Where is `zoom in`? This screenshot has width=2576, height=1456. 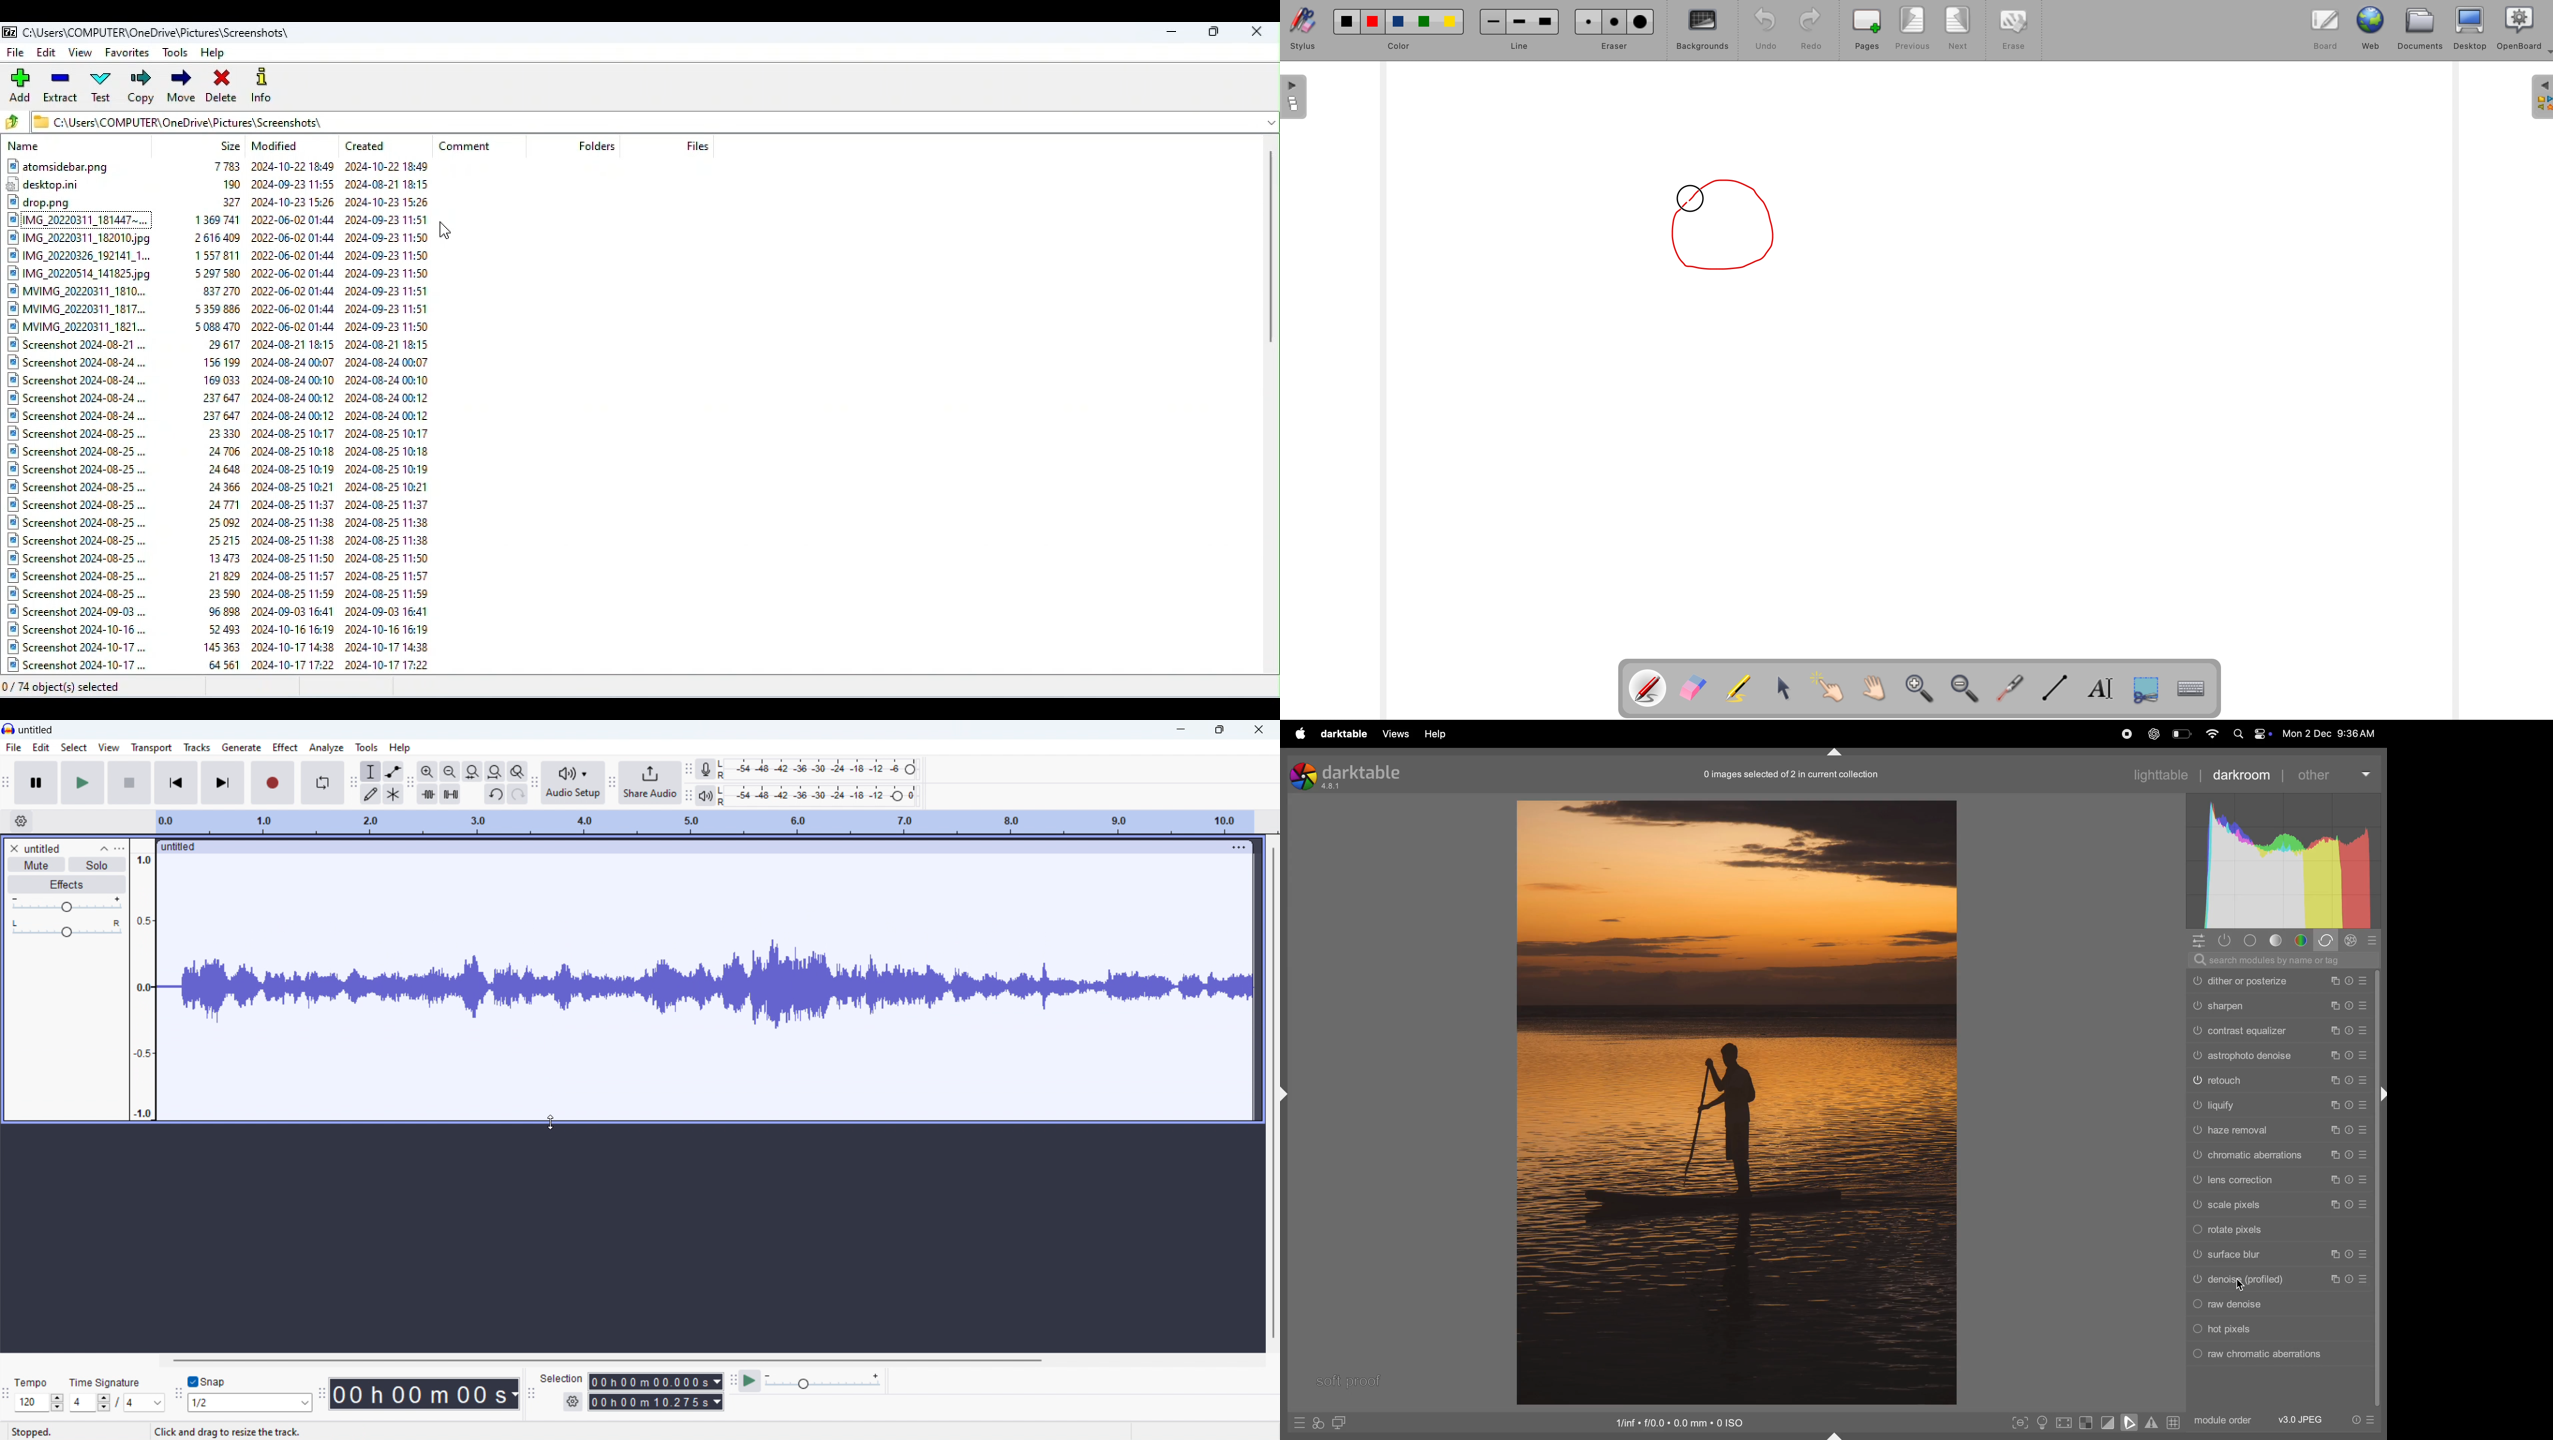 zoom in is located at coordinates (427, 771).